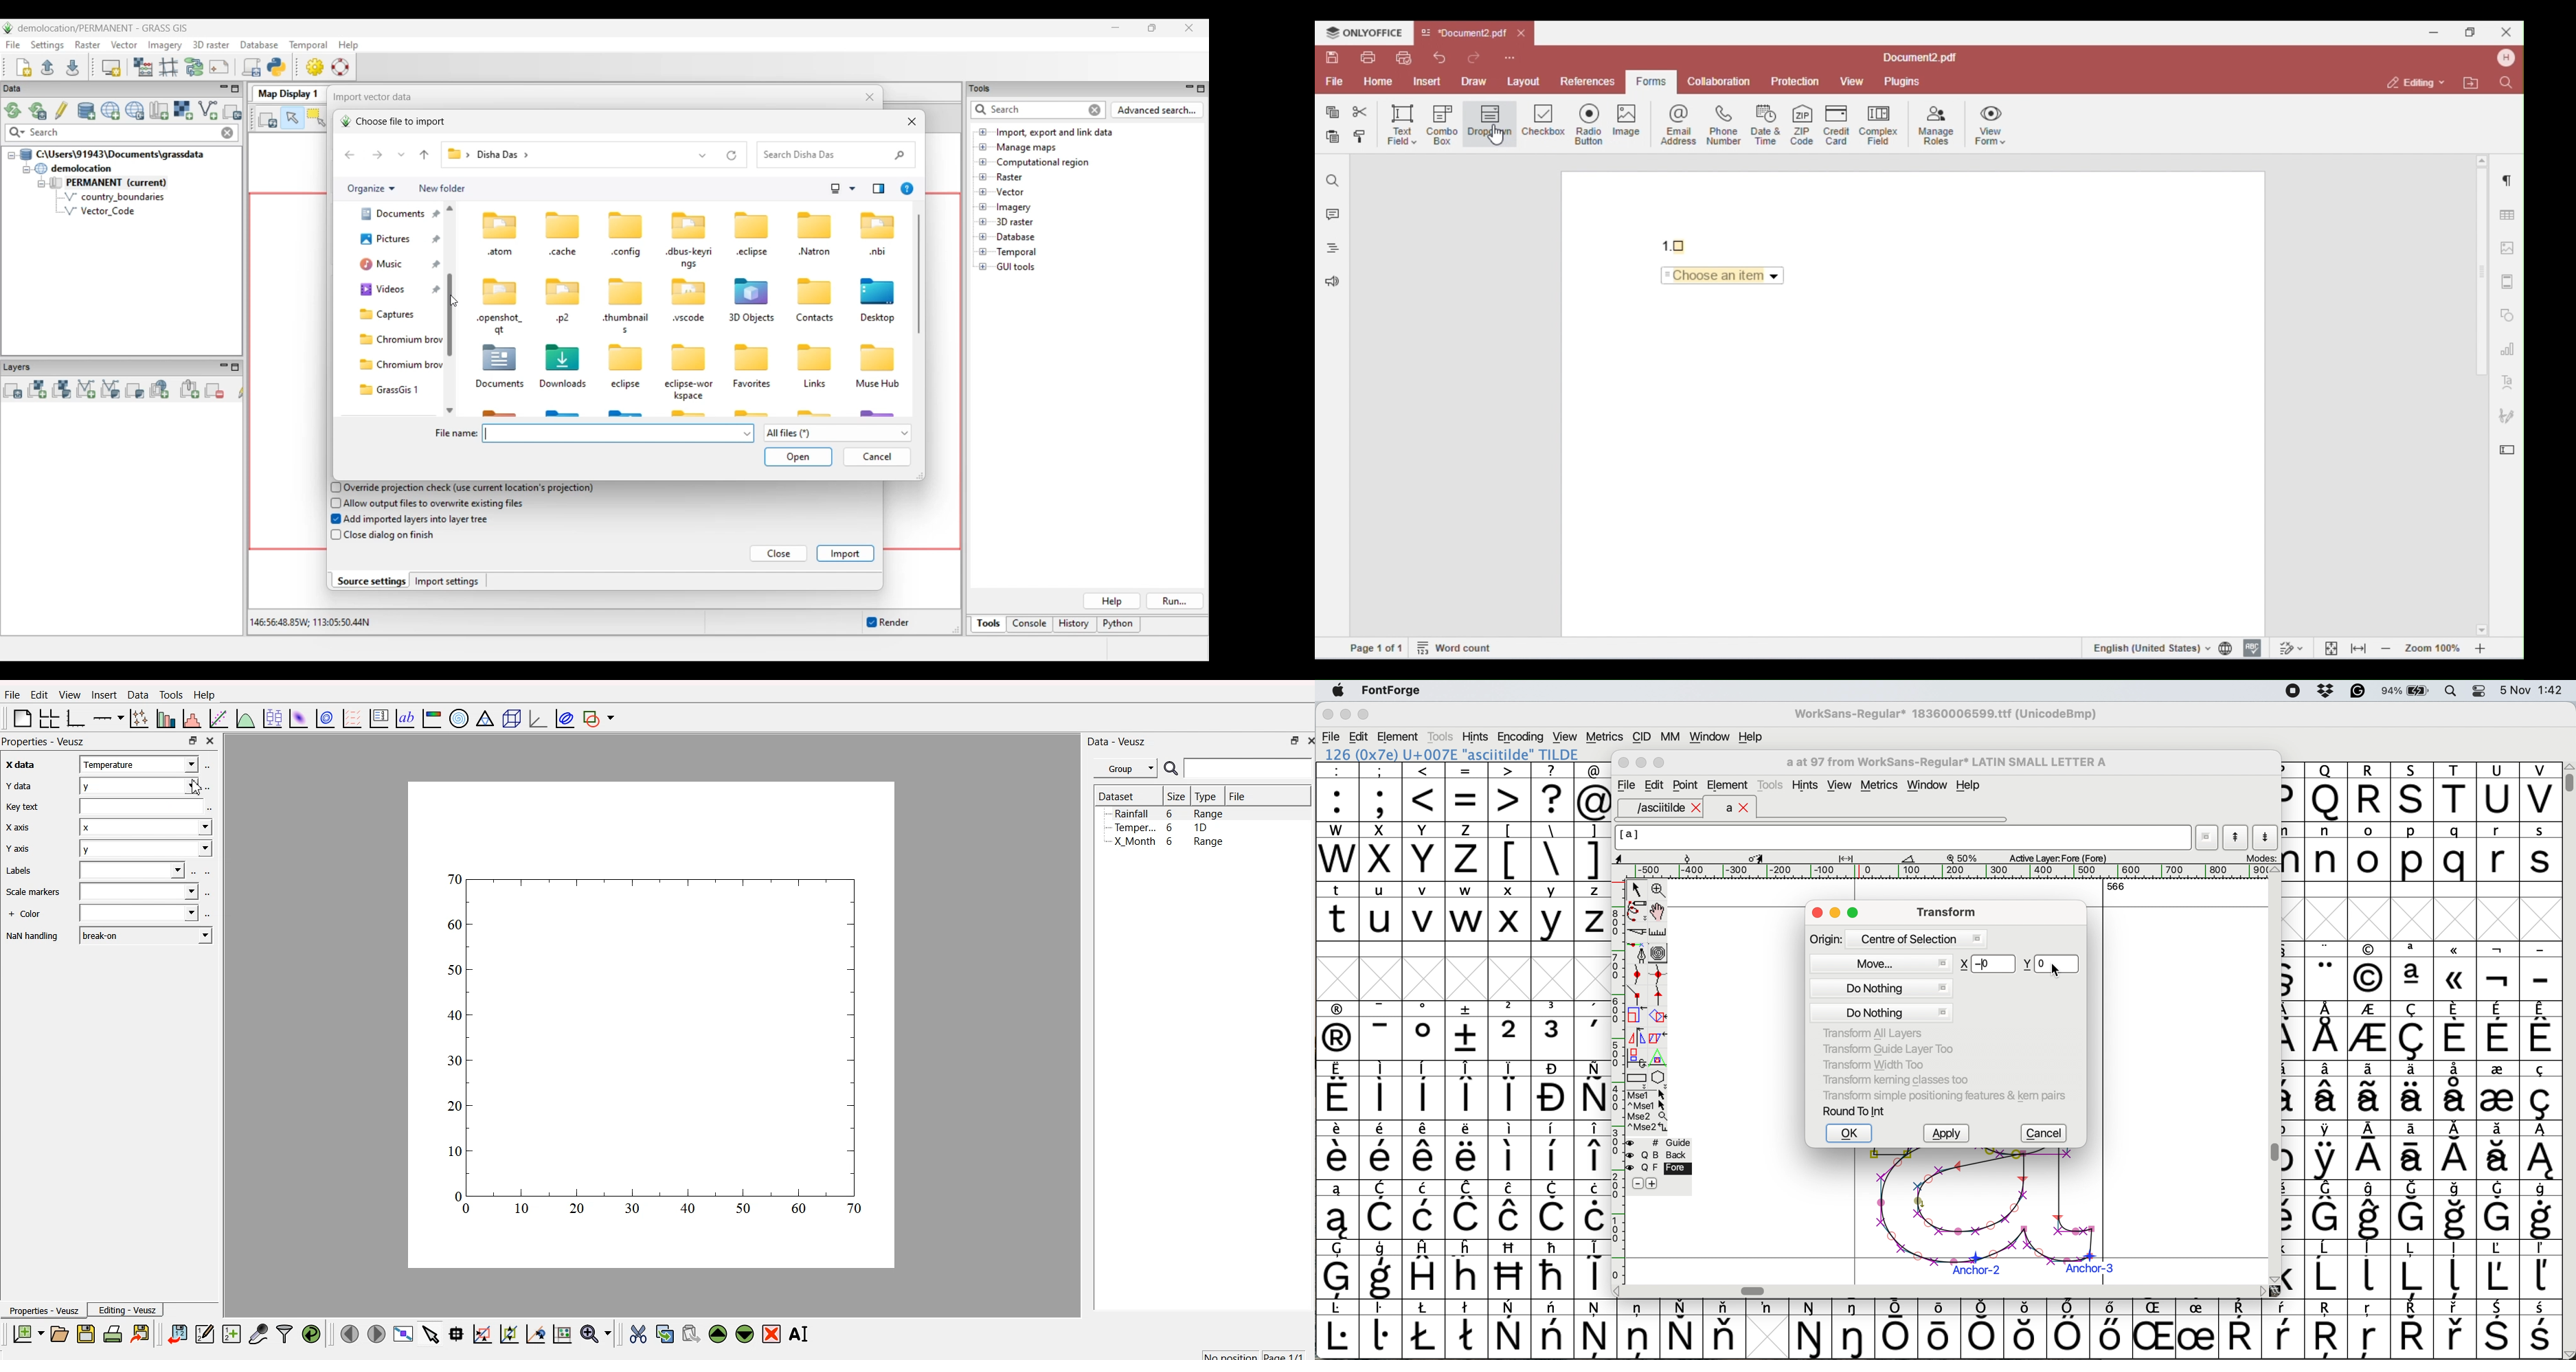  I want to click on arrange grid in graph, so click(48, 719).